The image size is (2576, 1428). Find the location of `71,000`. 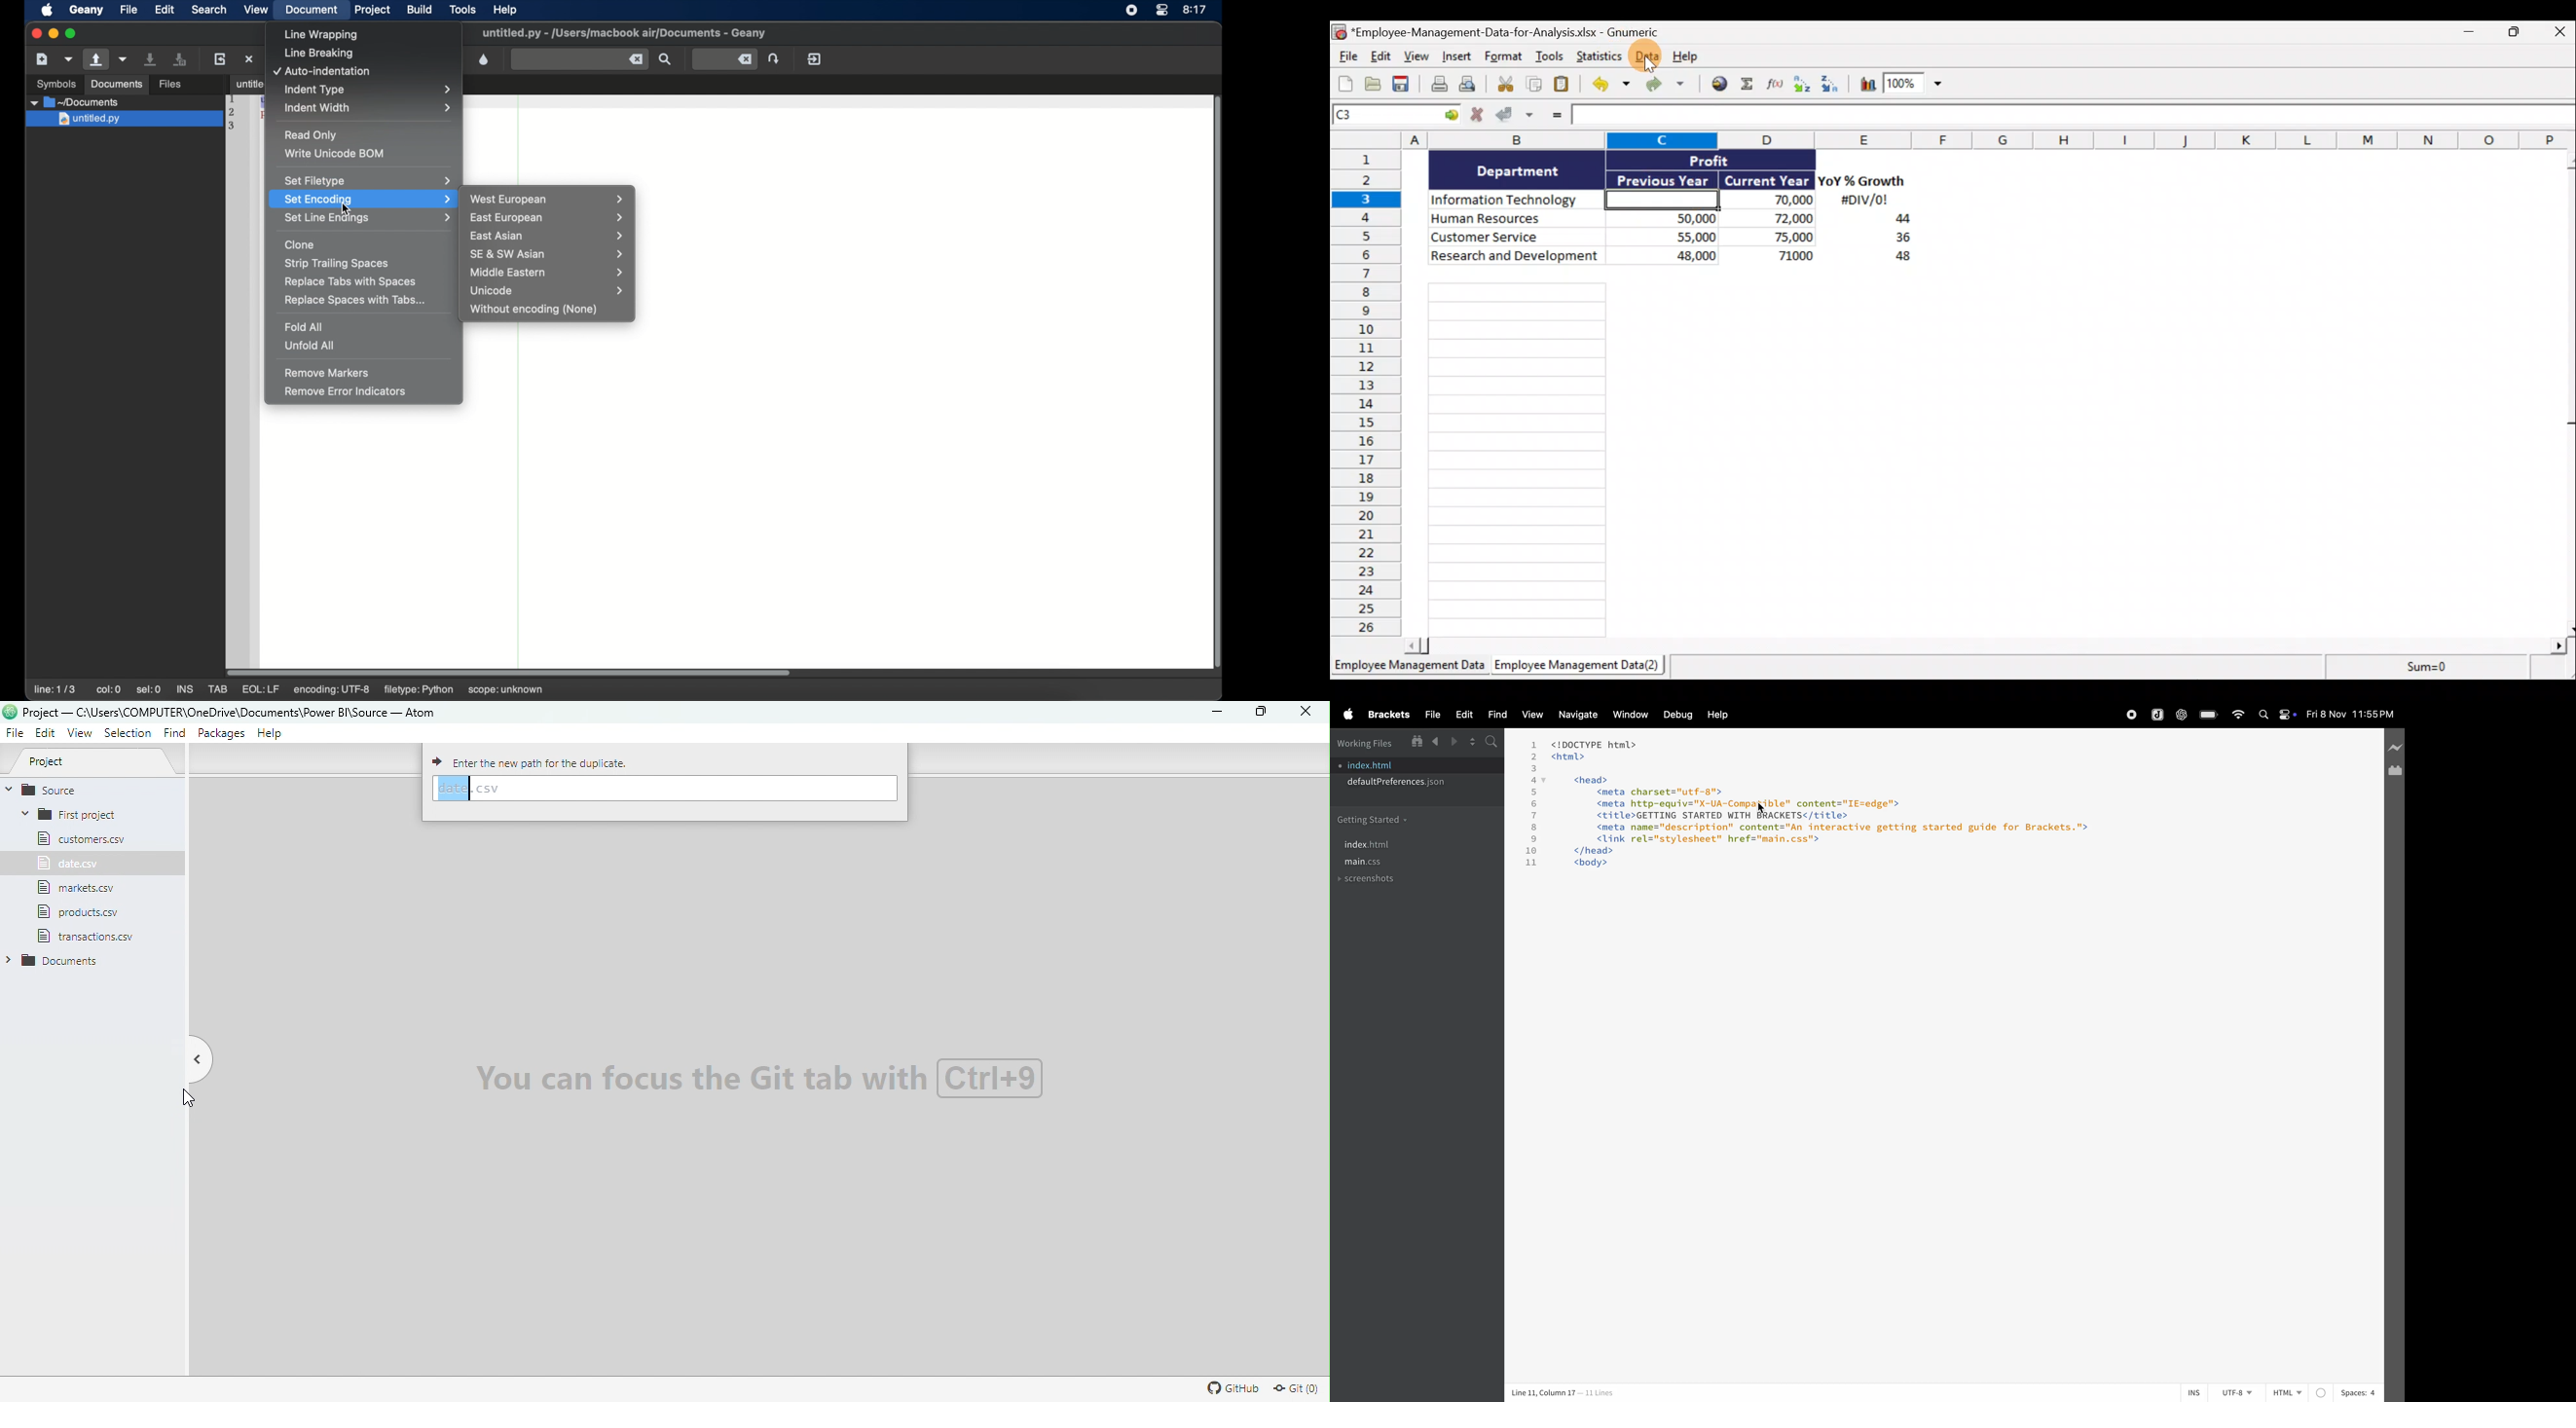

71,000 is located at coordinates (1777, 257).